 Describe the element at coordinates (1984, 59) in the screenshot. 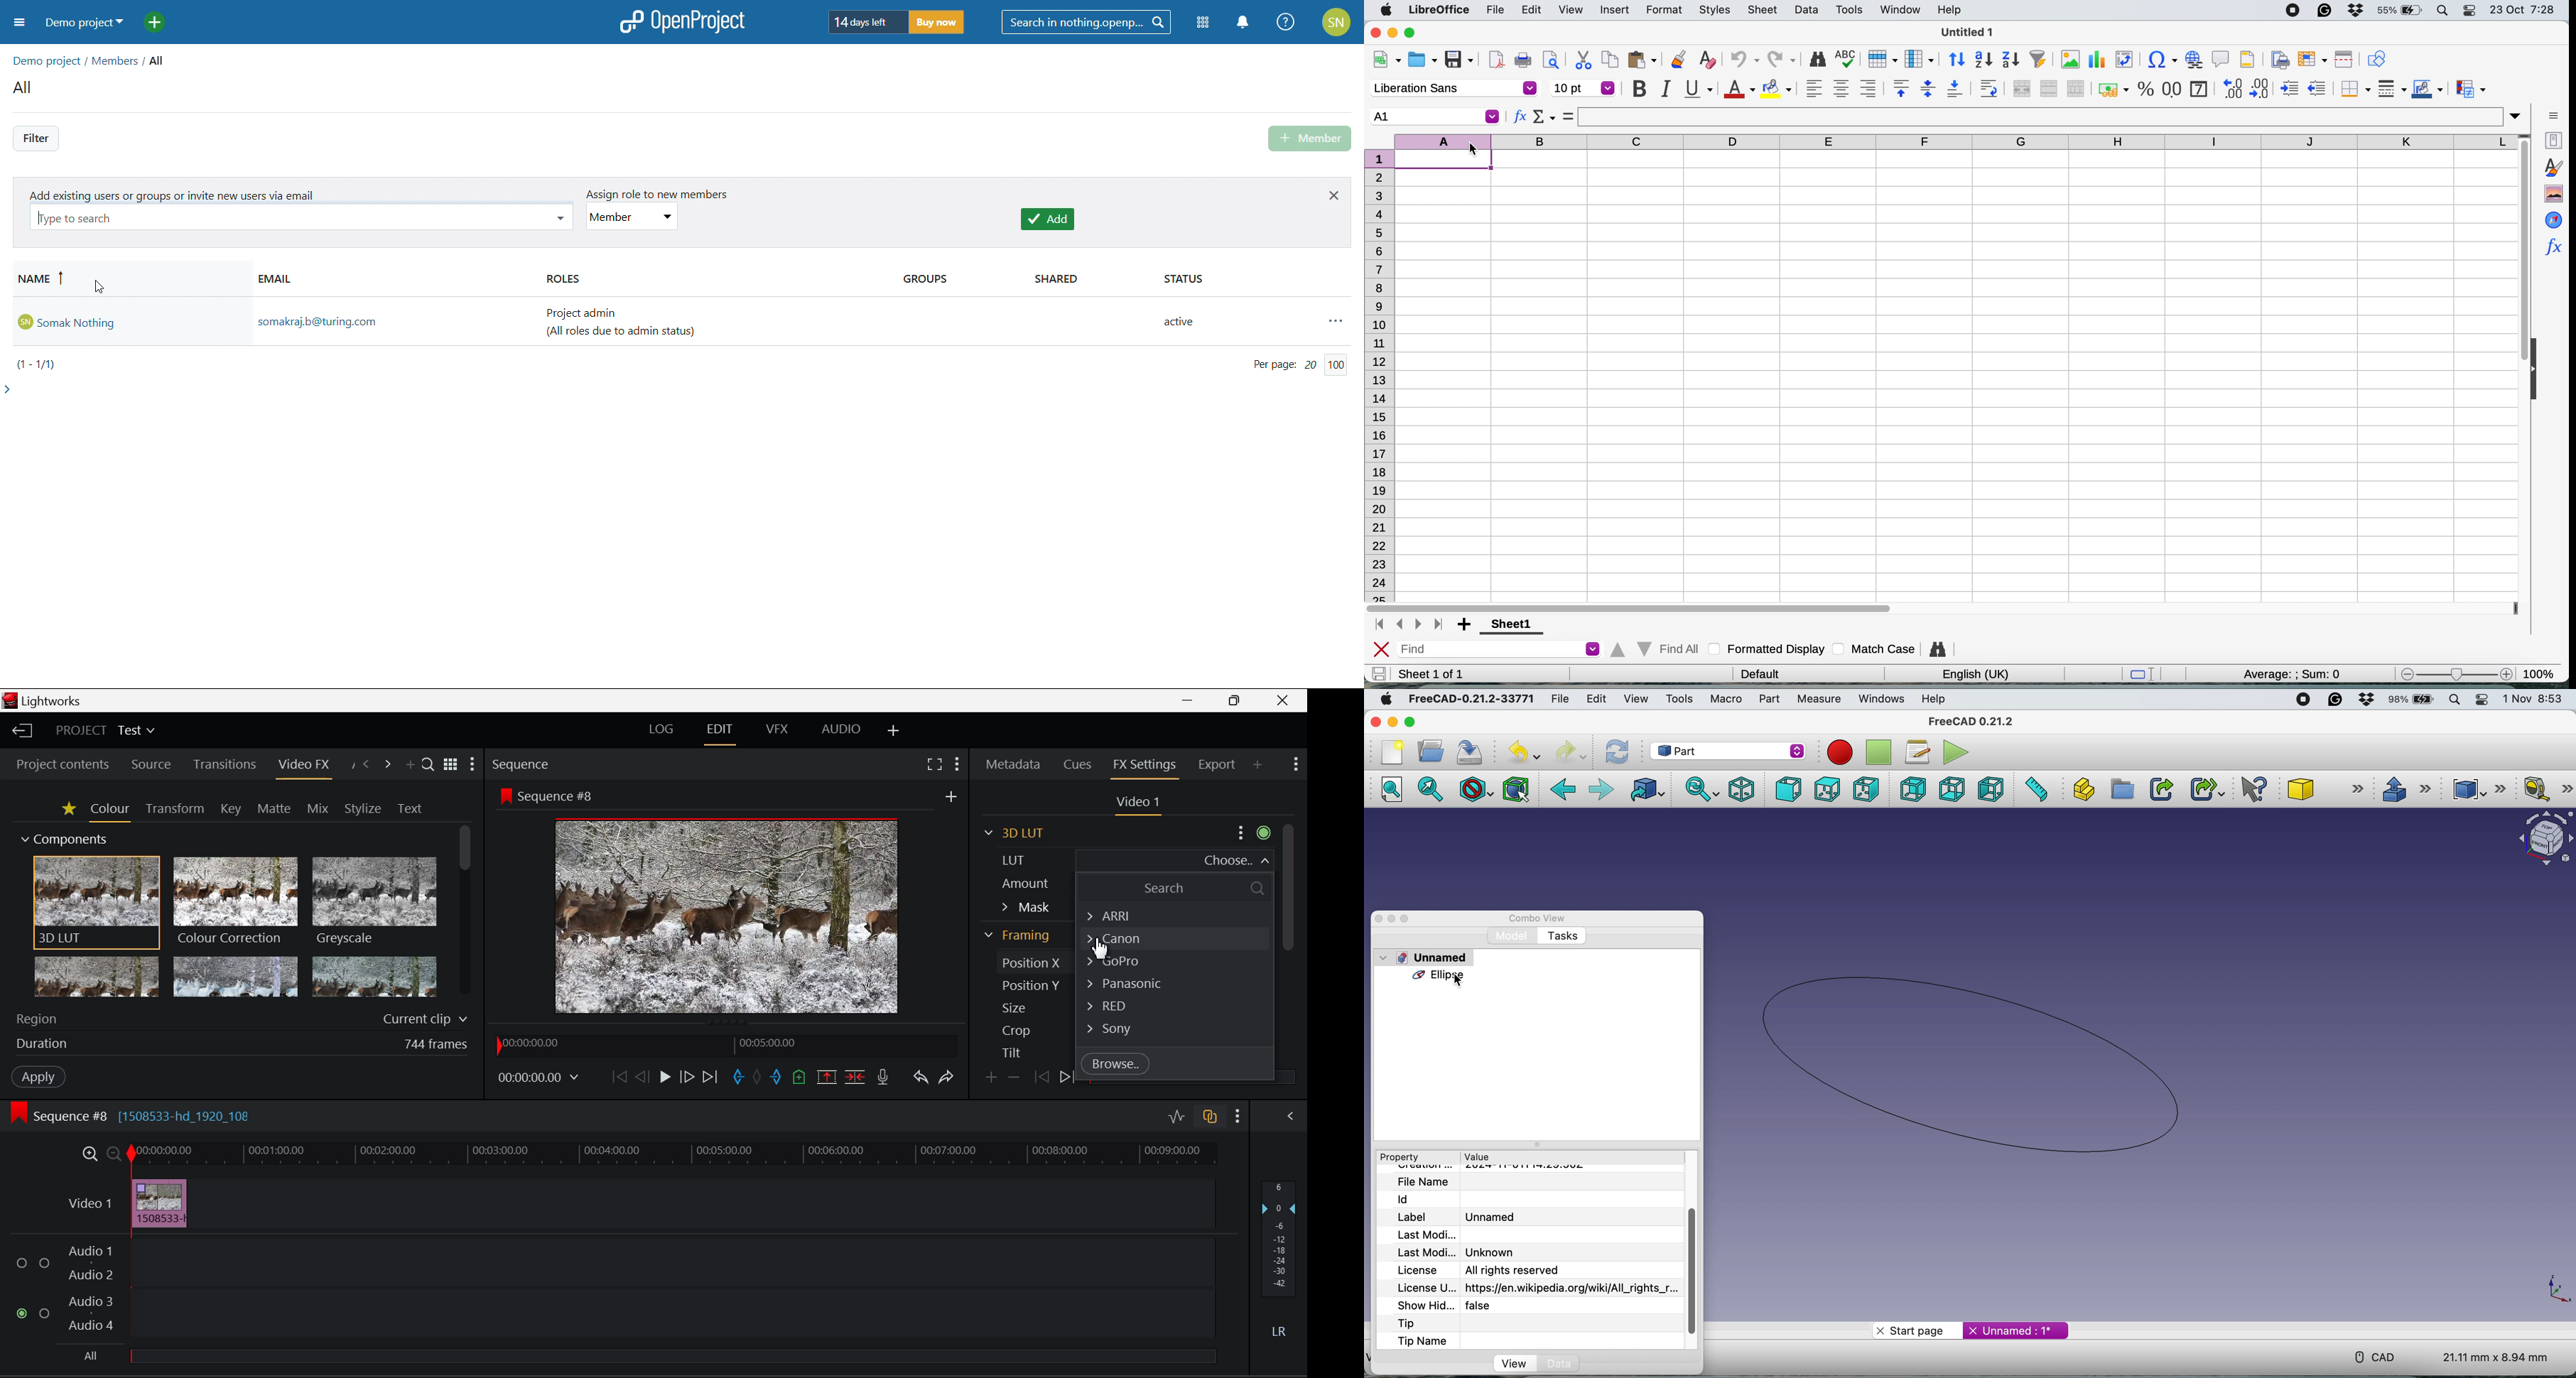

I see `sort ascending` at that location.